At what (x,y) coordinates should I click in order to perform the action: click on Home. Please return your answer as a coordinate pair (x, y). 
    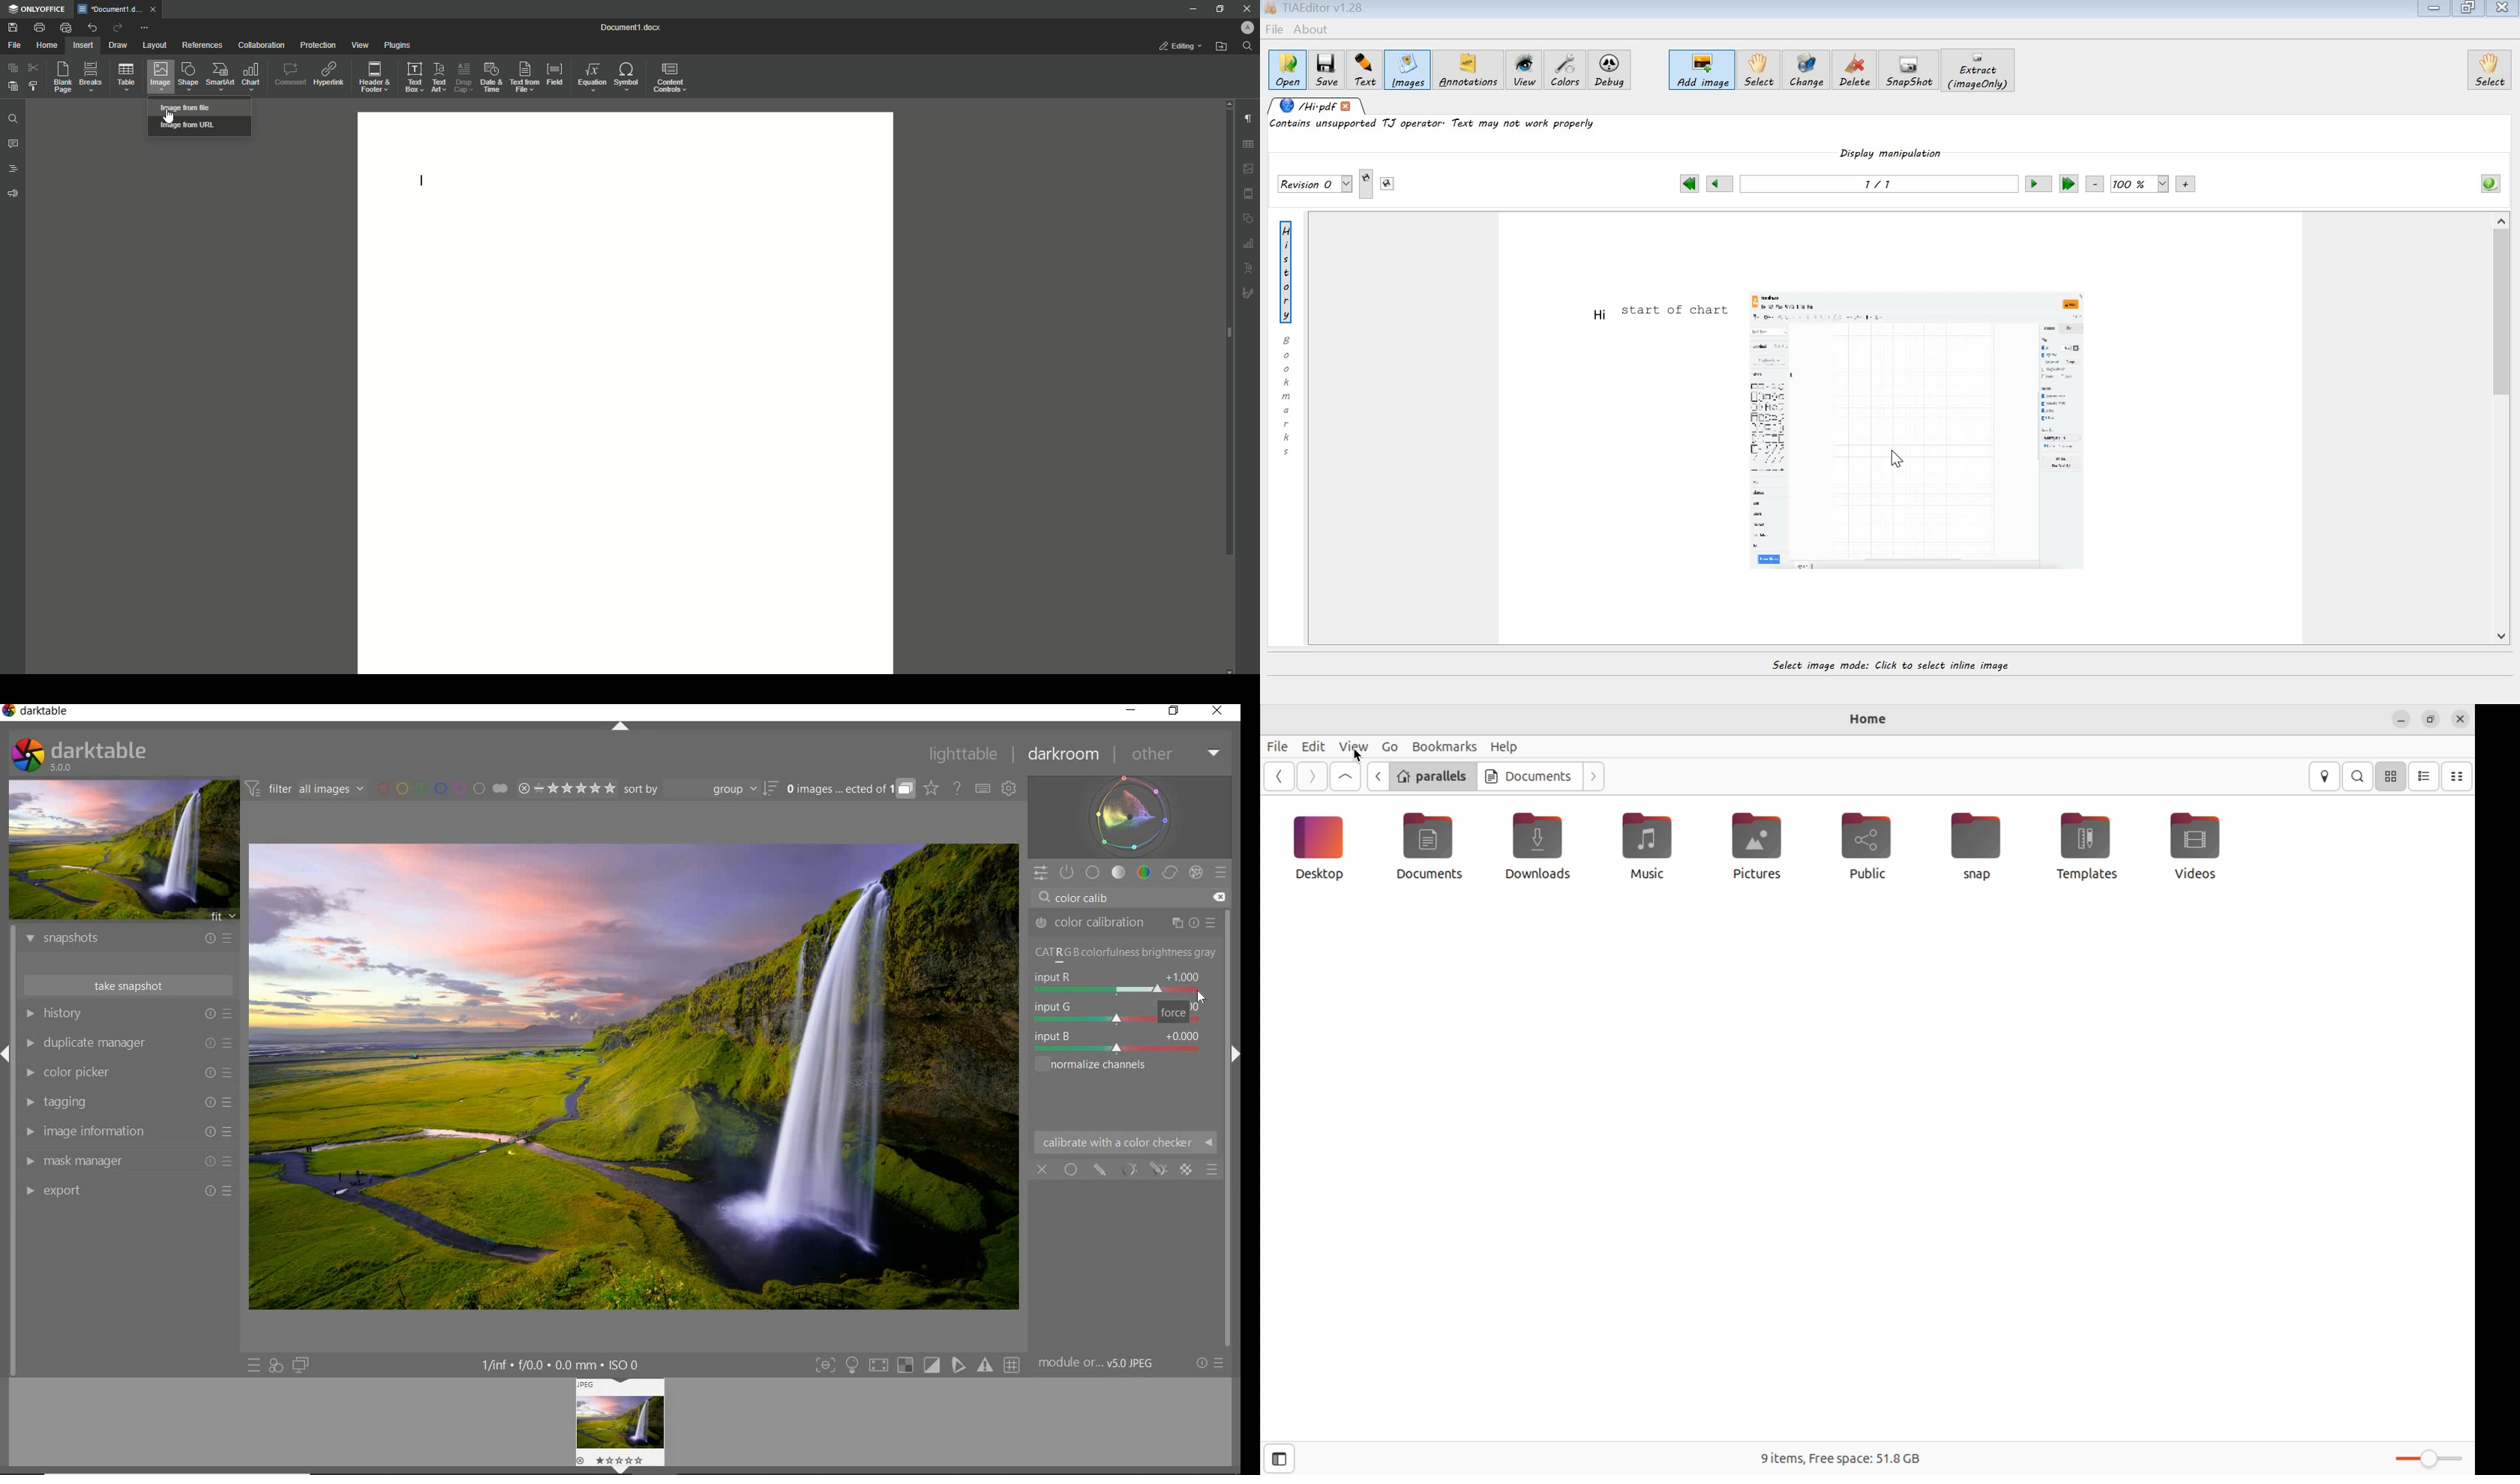
    Looking at the image, I should click on (47, 46).